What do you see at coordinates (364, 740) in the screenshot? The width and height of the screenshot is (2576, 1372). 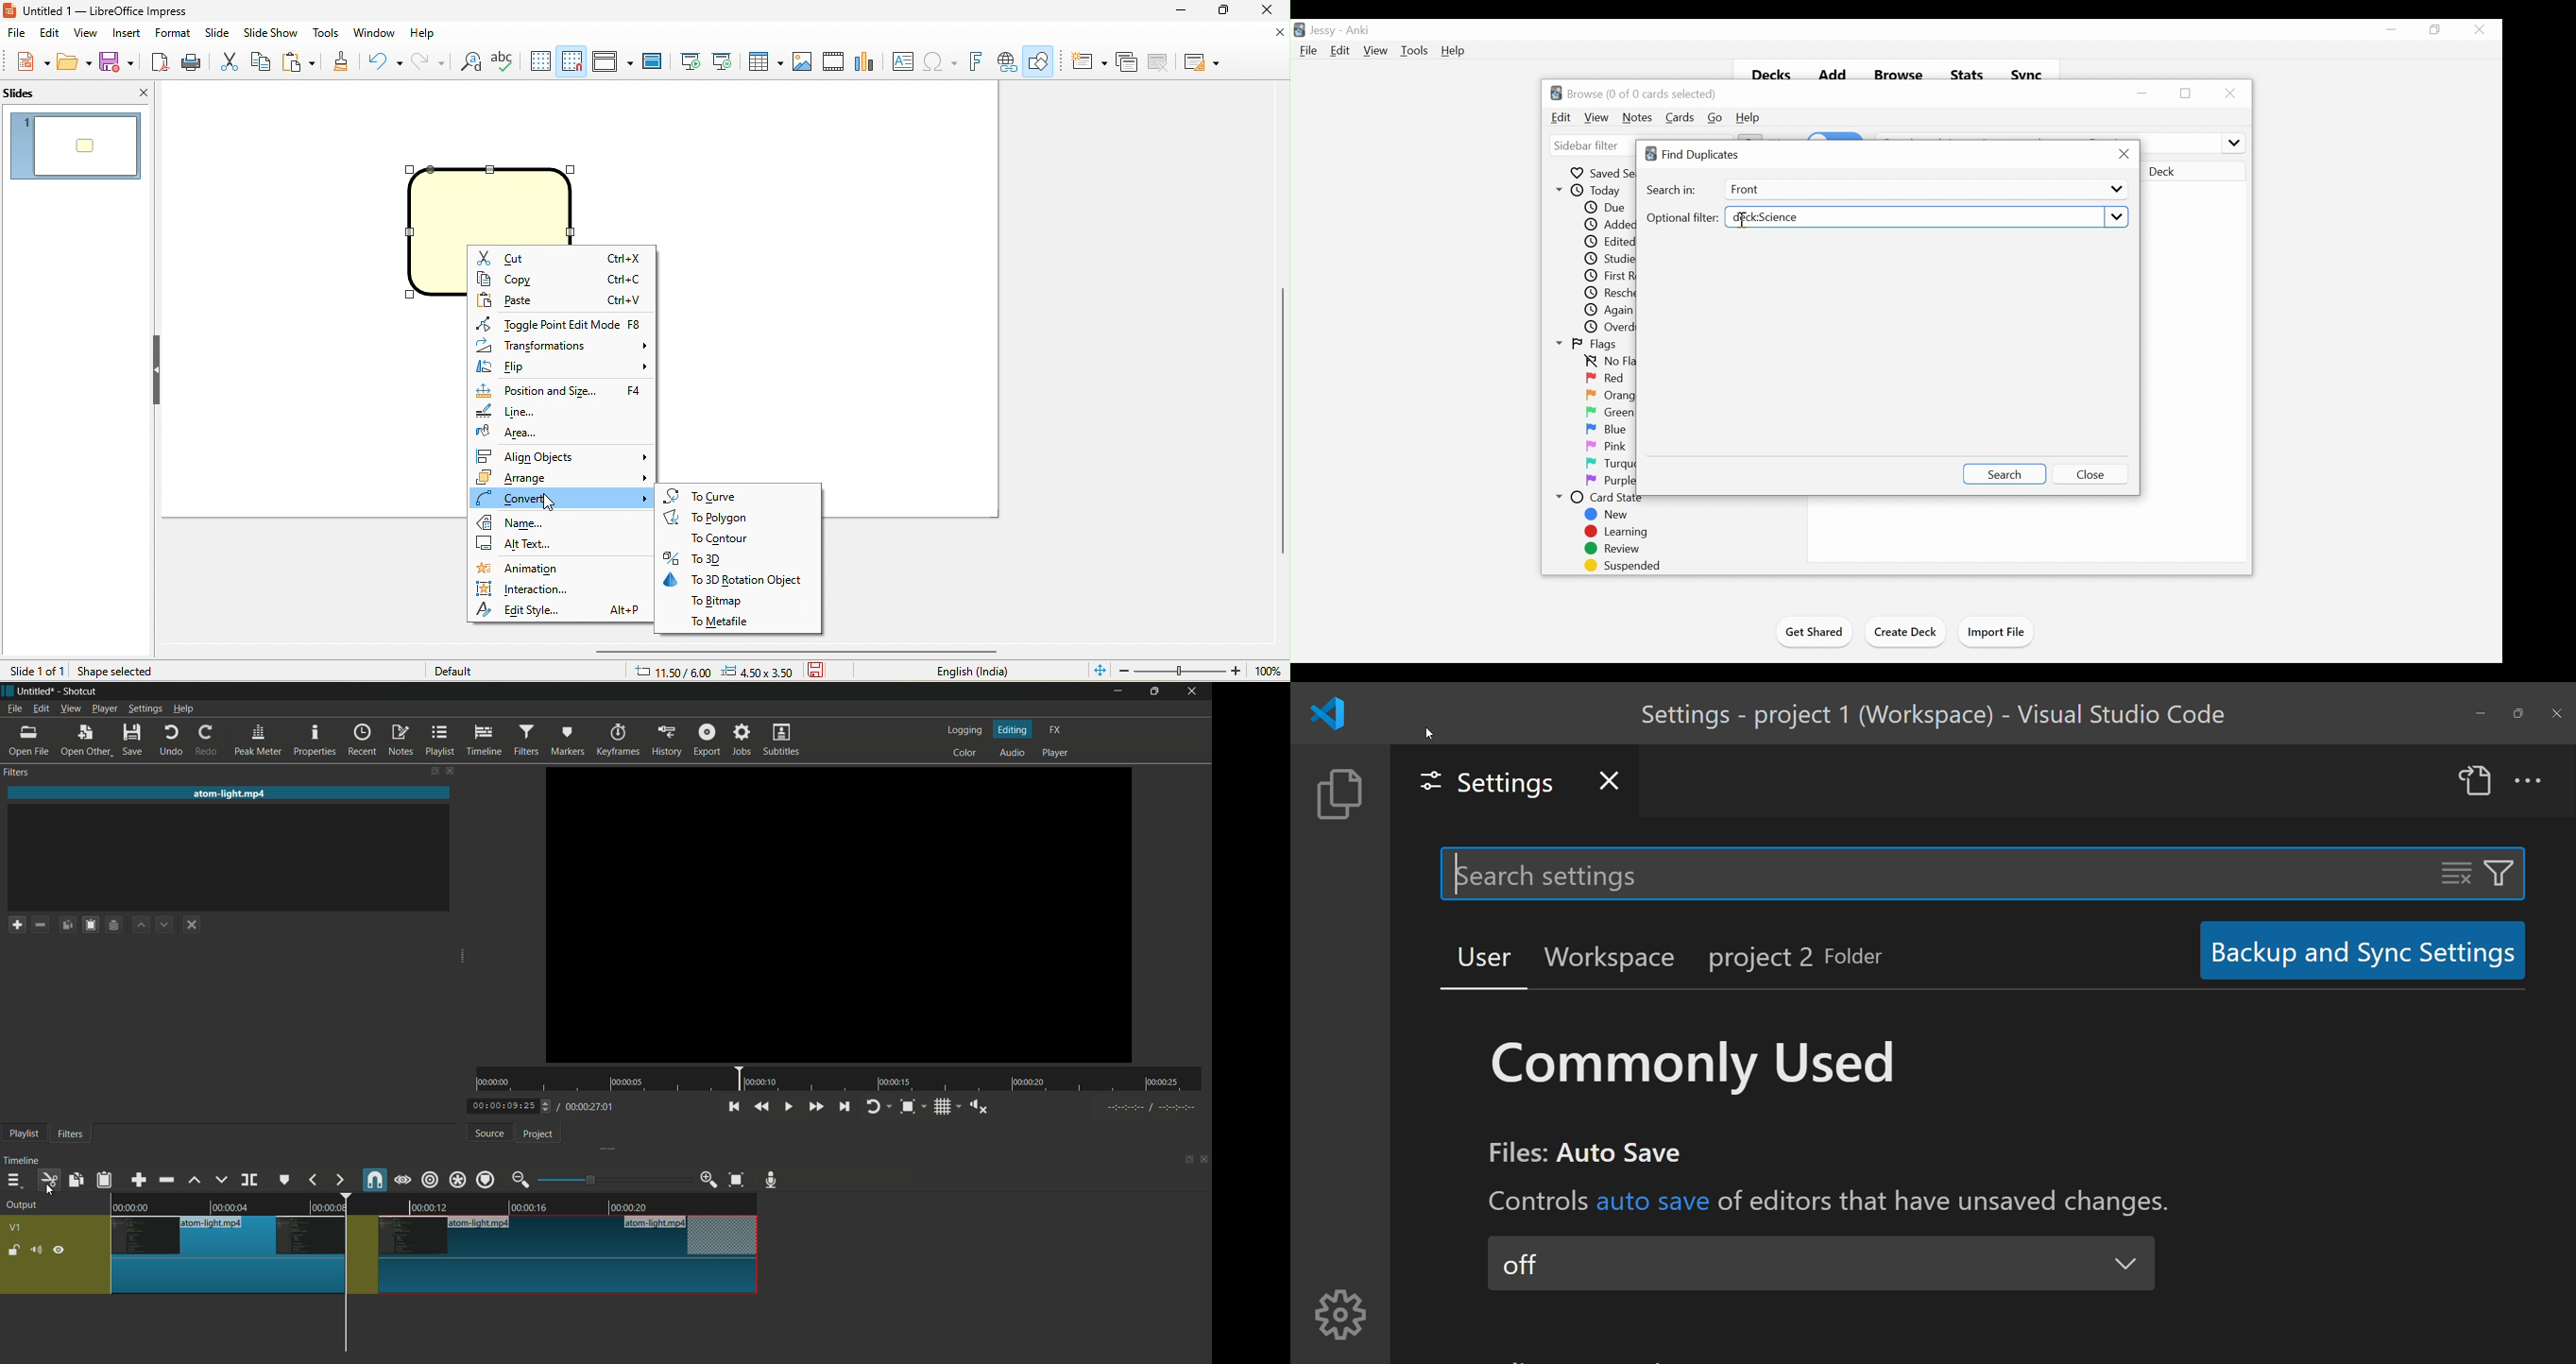 I see `recent` at bounding box center [364, 740].